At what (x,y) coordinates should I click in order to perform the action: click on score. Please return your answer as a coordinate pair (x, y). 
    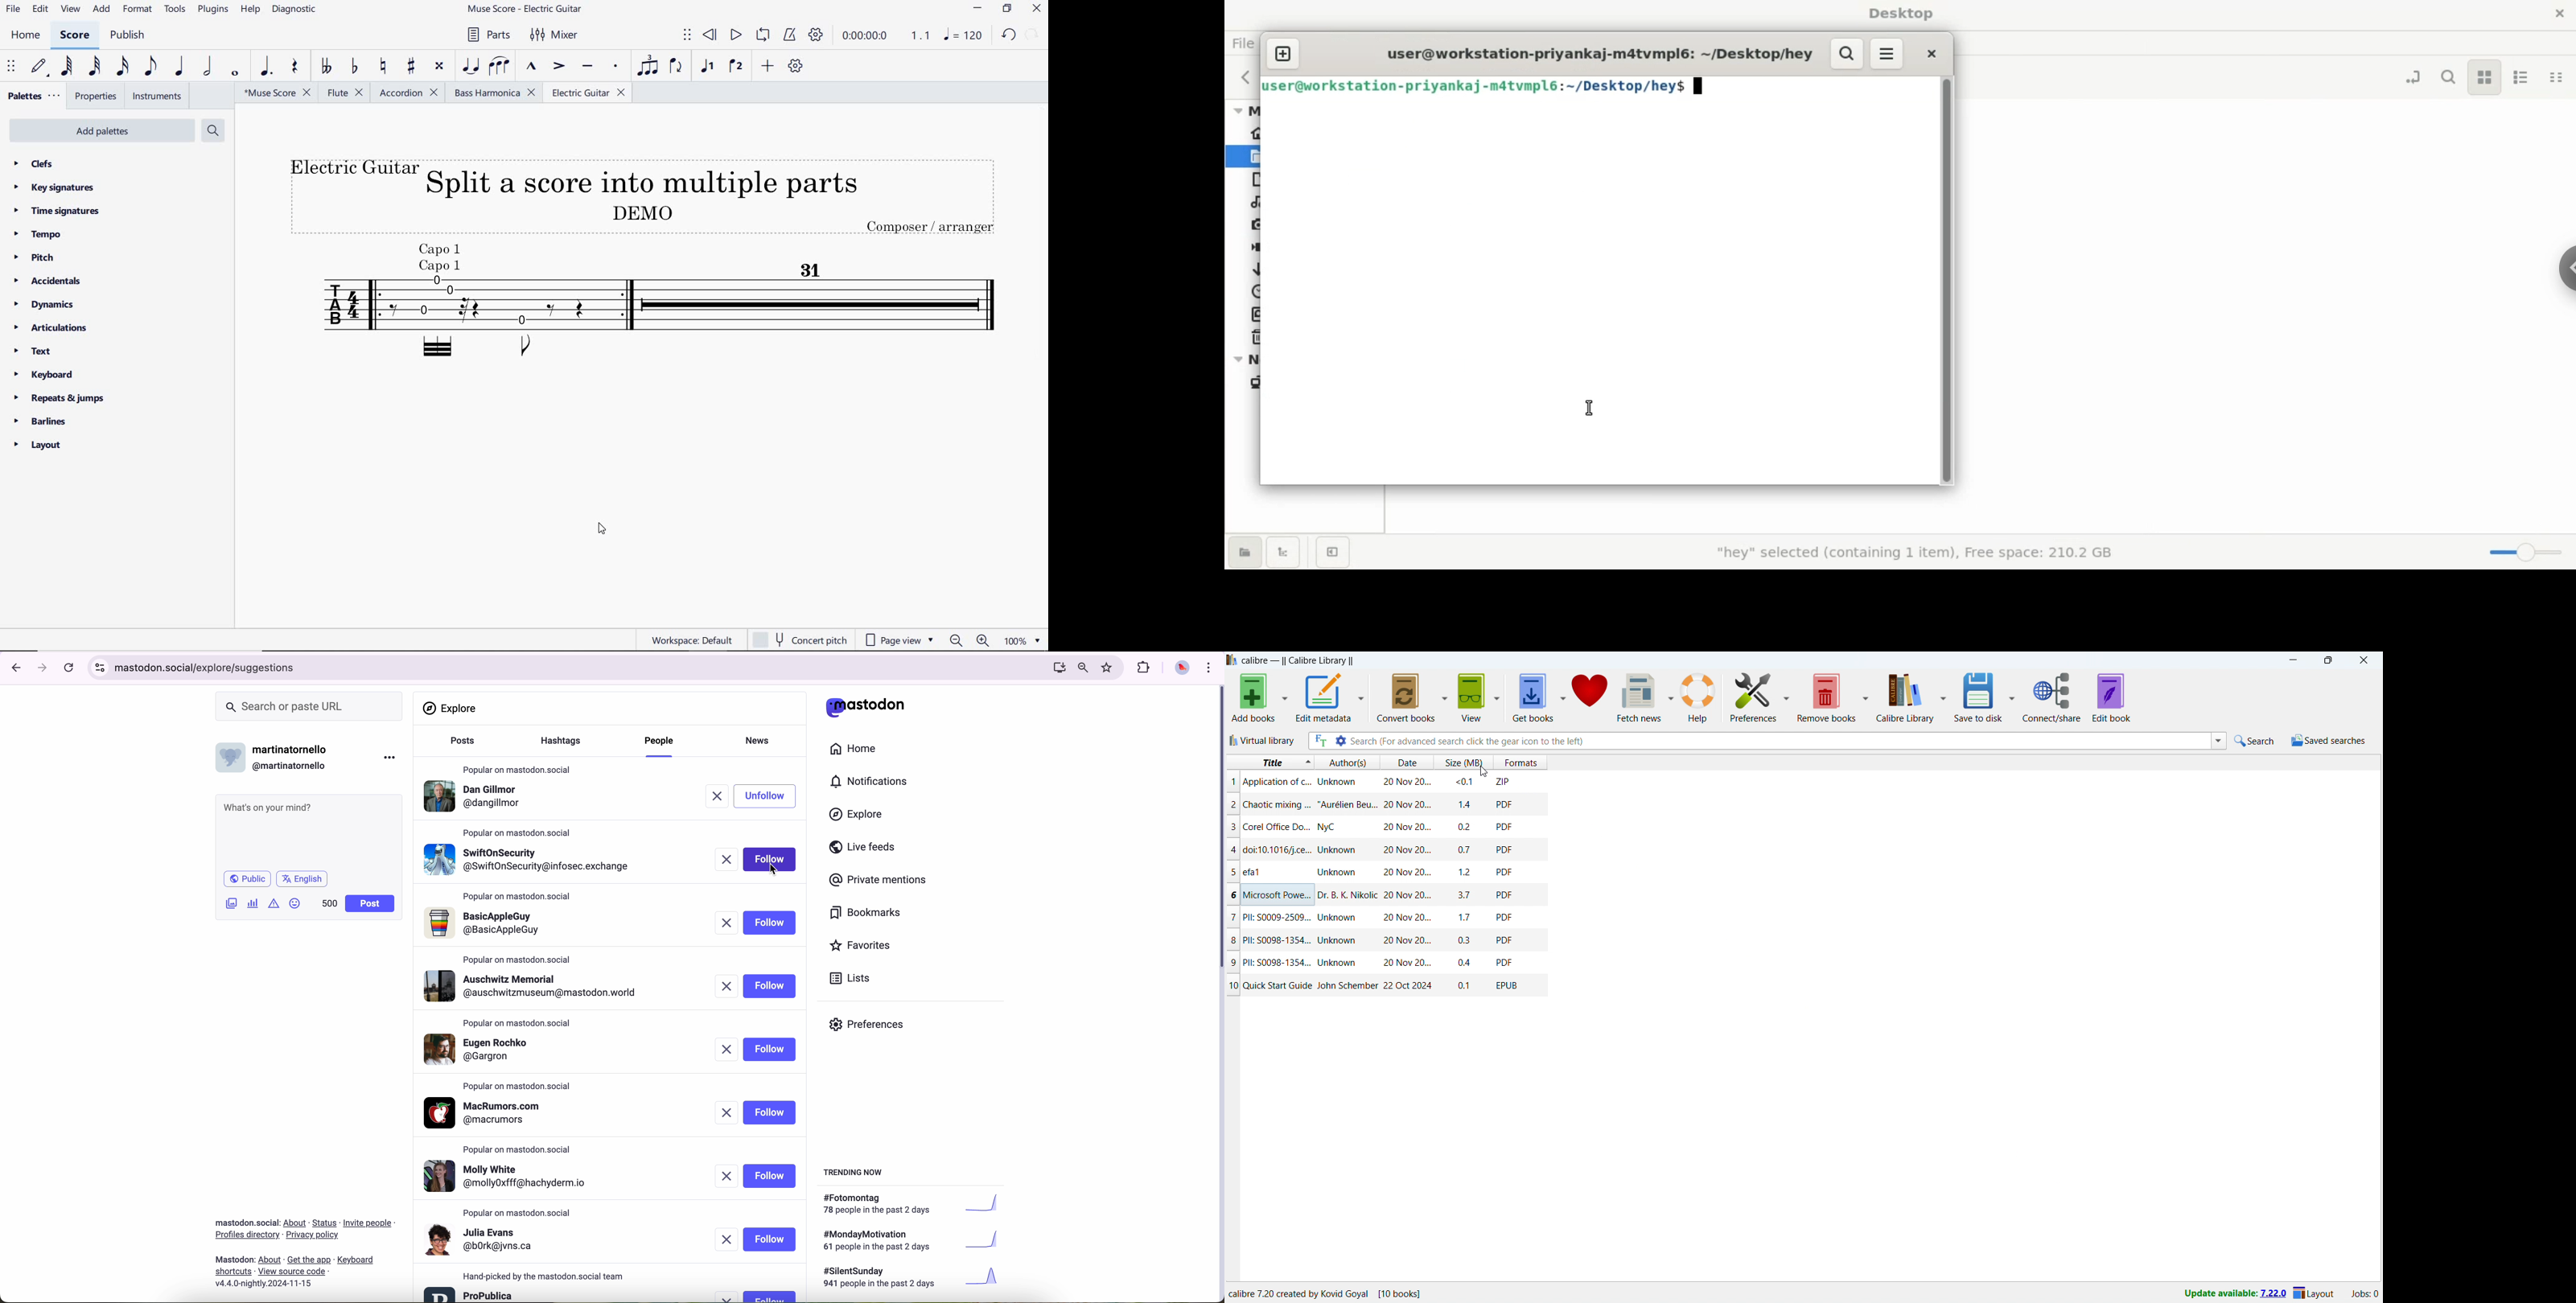
    Looking at the image, I should click on (74, 35).